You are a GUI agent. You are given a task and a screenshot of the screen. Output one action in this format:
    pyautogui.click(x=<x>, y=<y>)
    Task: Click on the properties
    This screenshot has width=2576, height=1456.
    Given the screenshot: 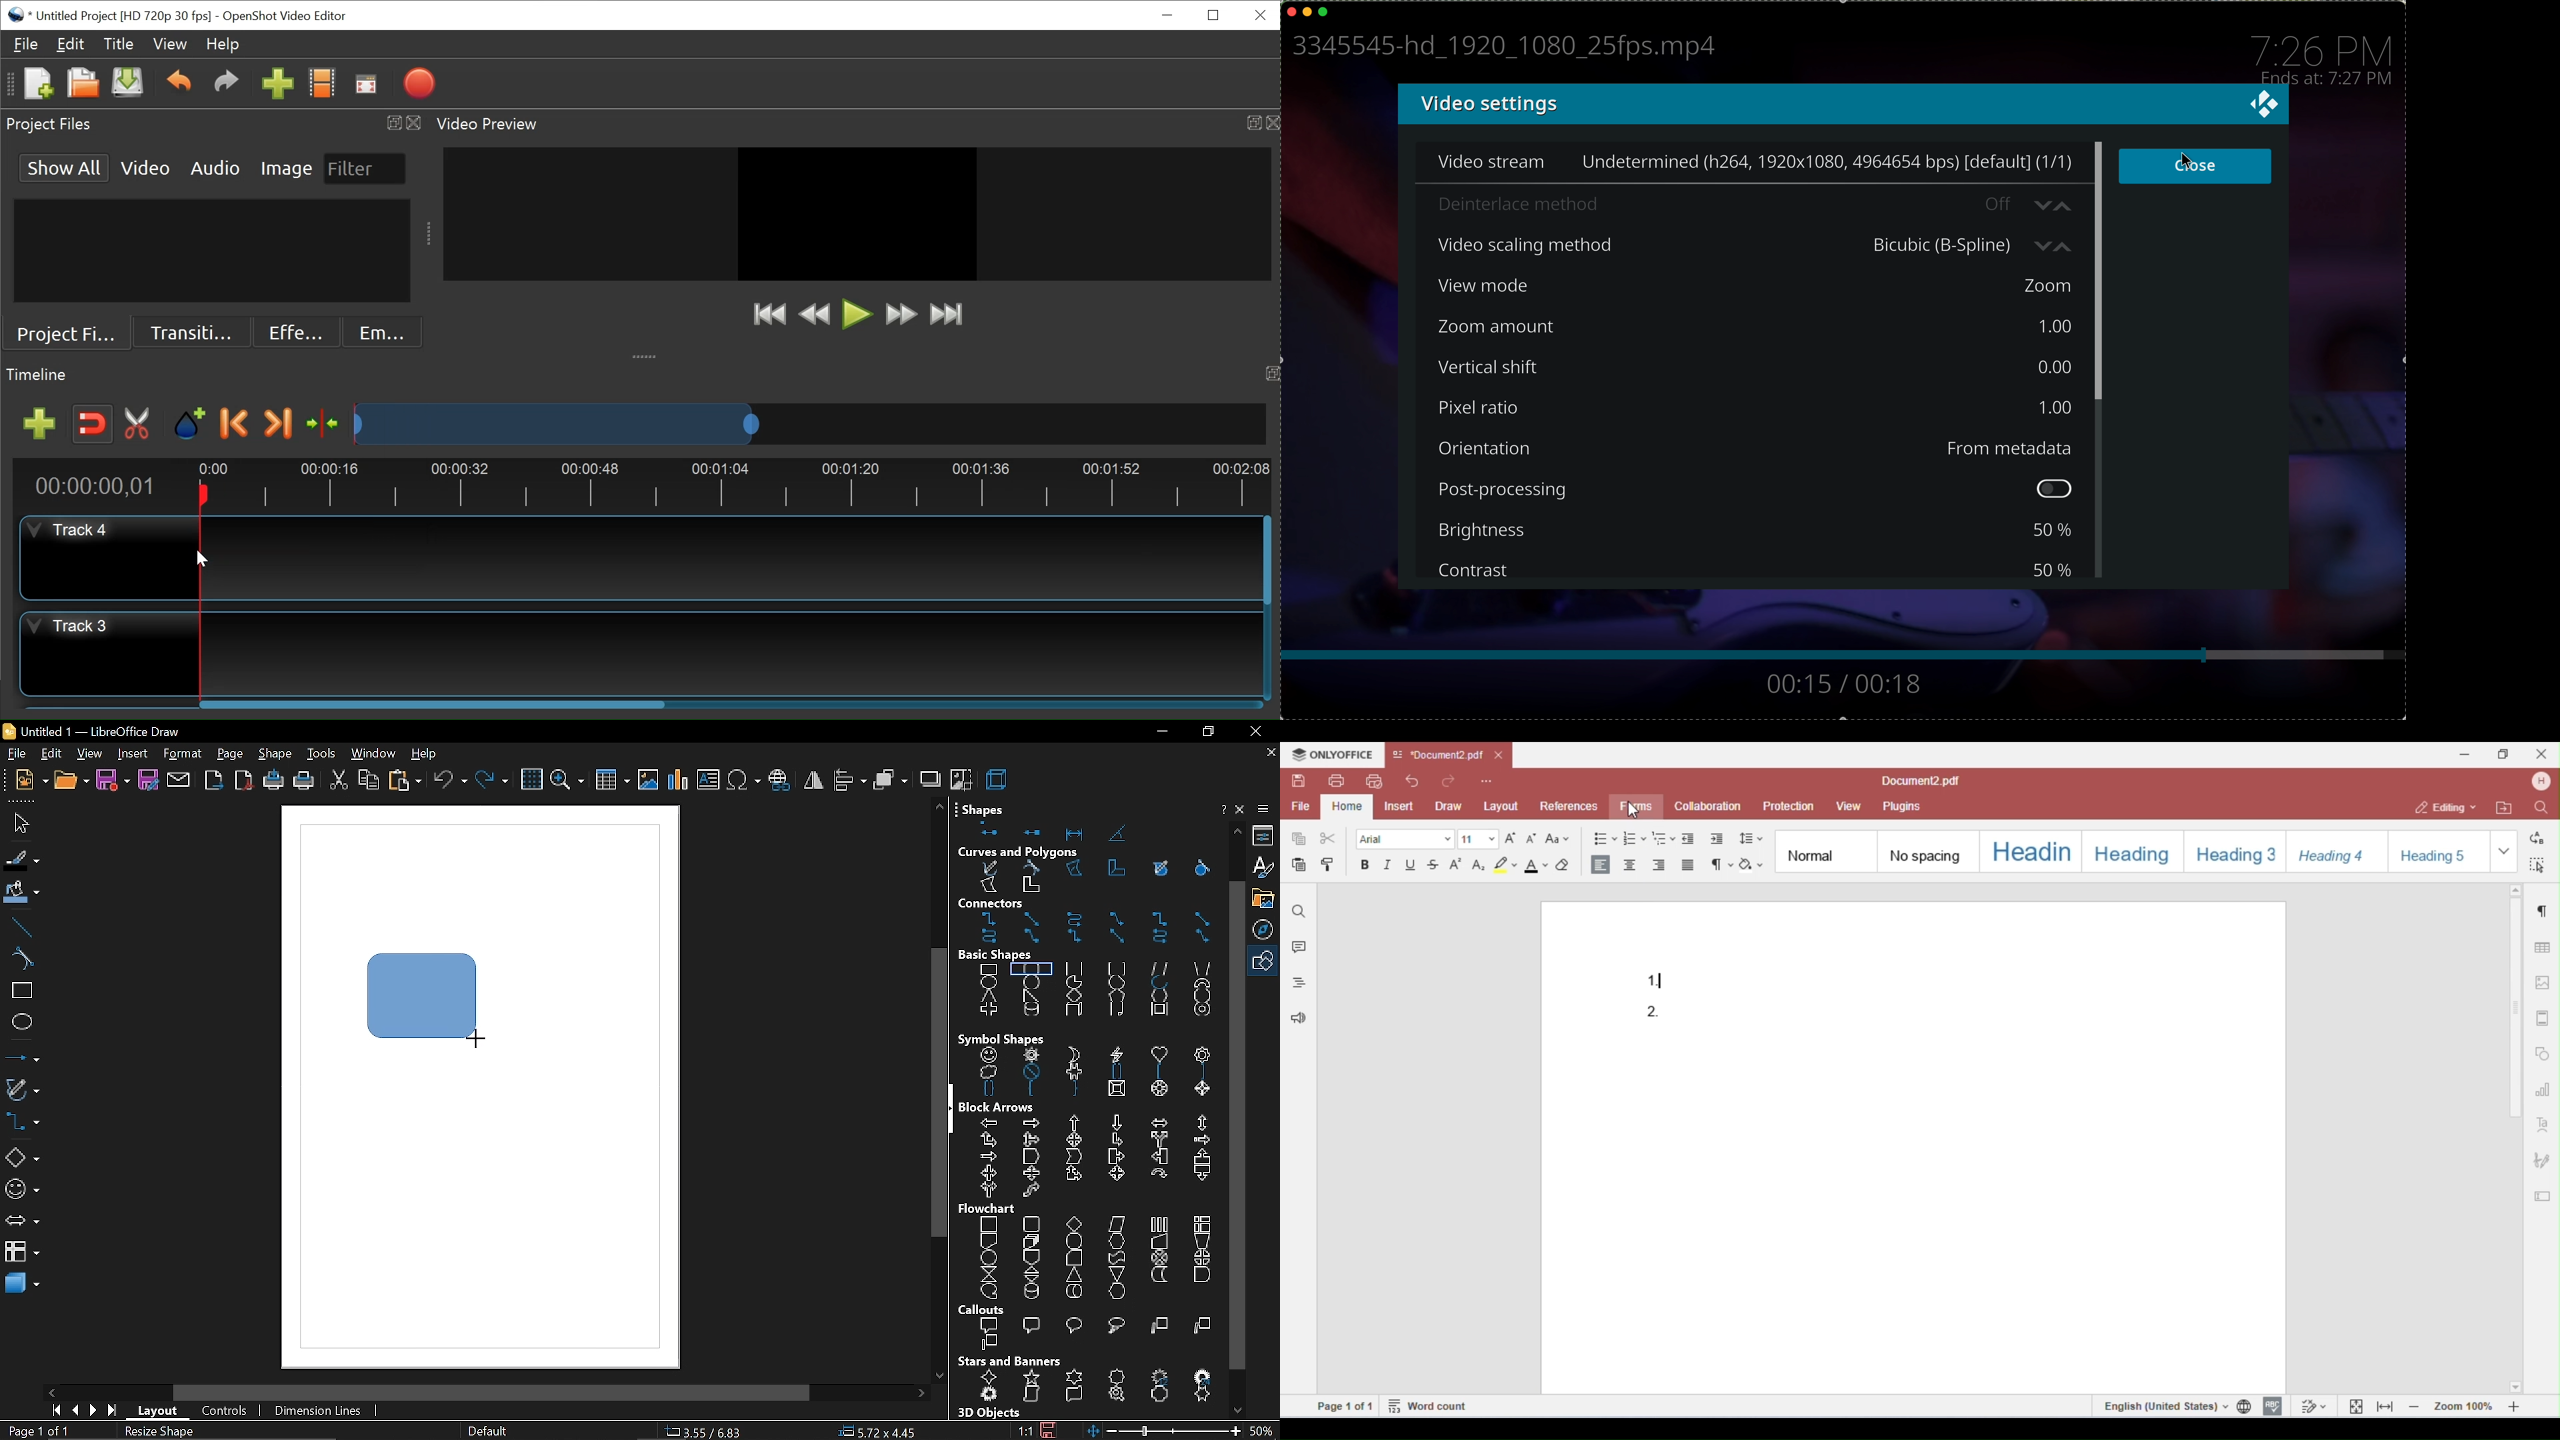 What is the action you would take?
    pyautogui.click(x=1266, y=836)
    